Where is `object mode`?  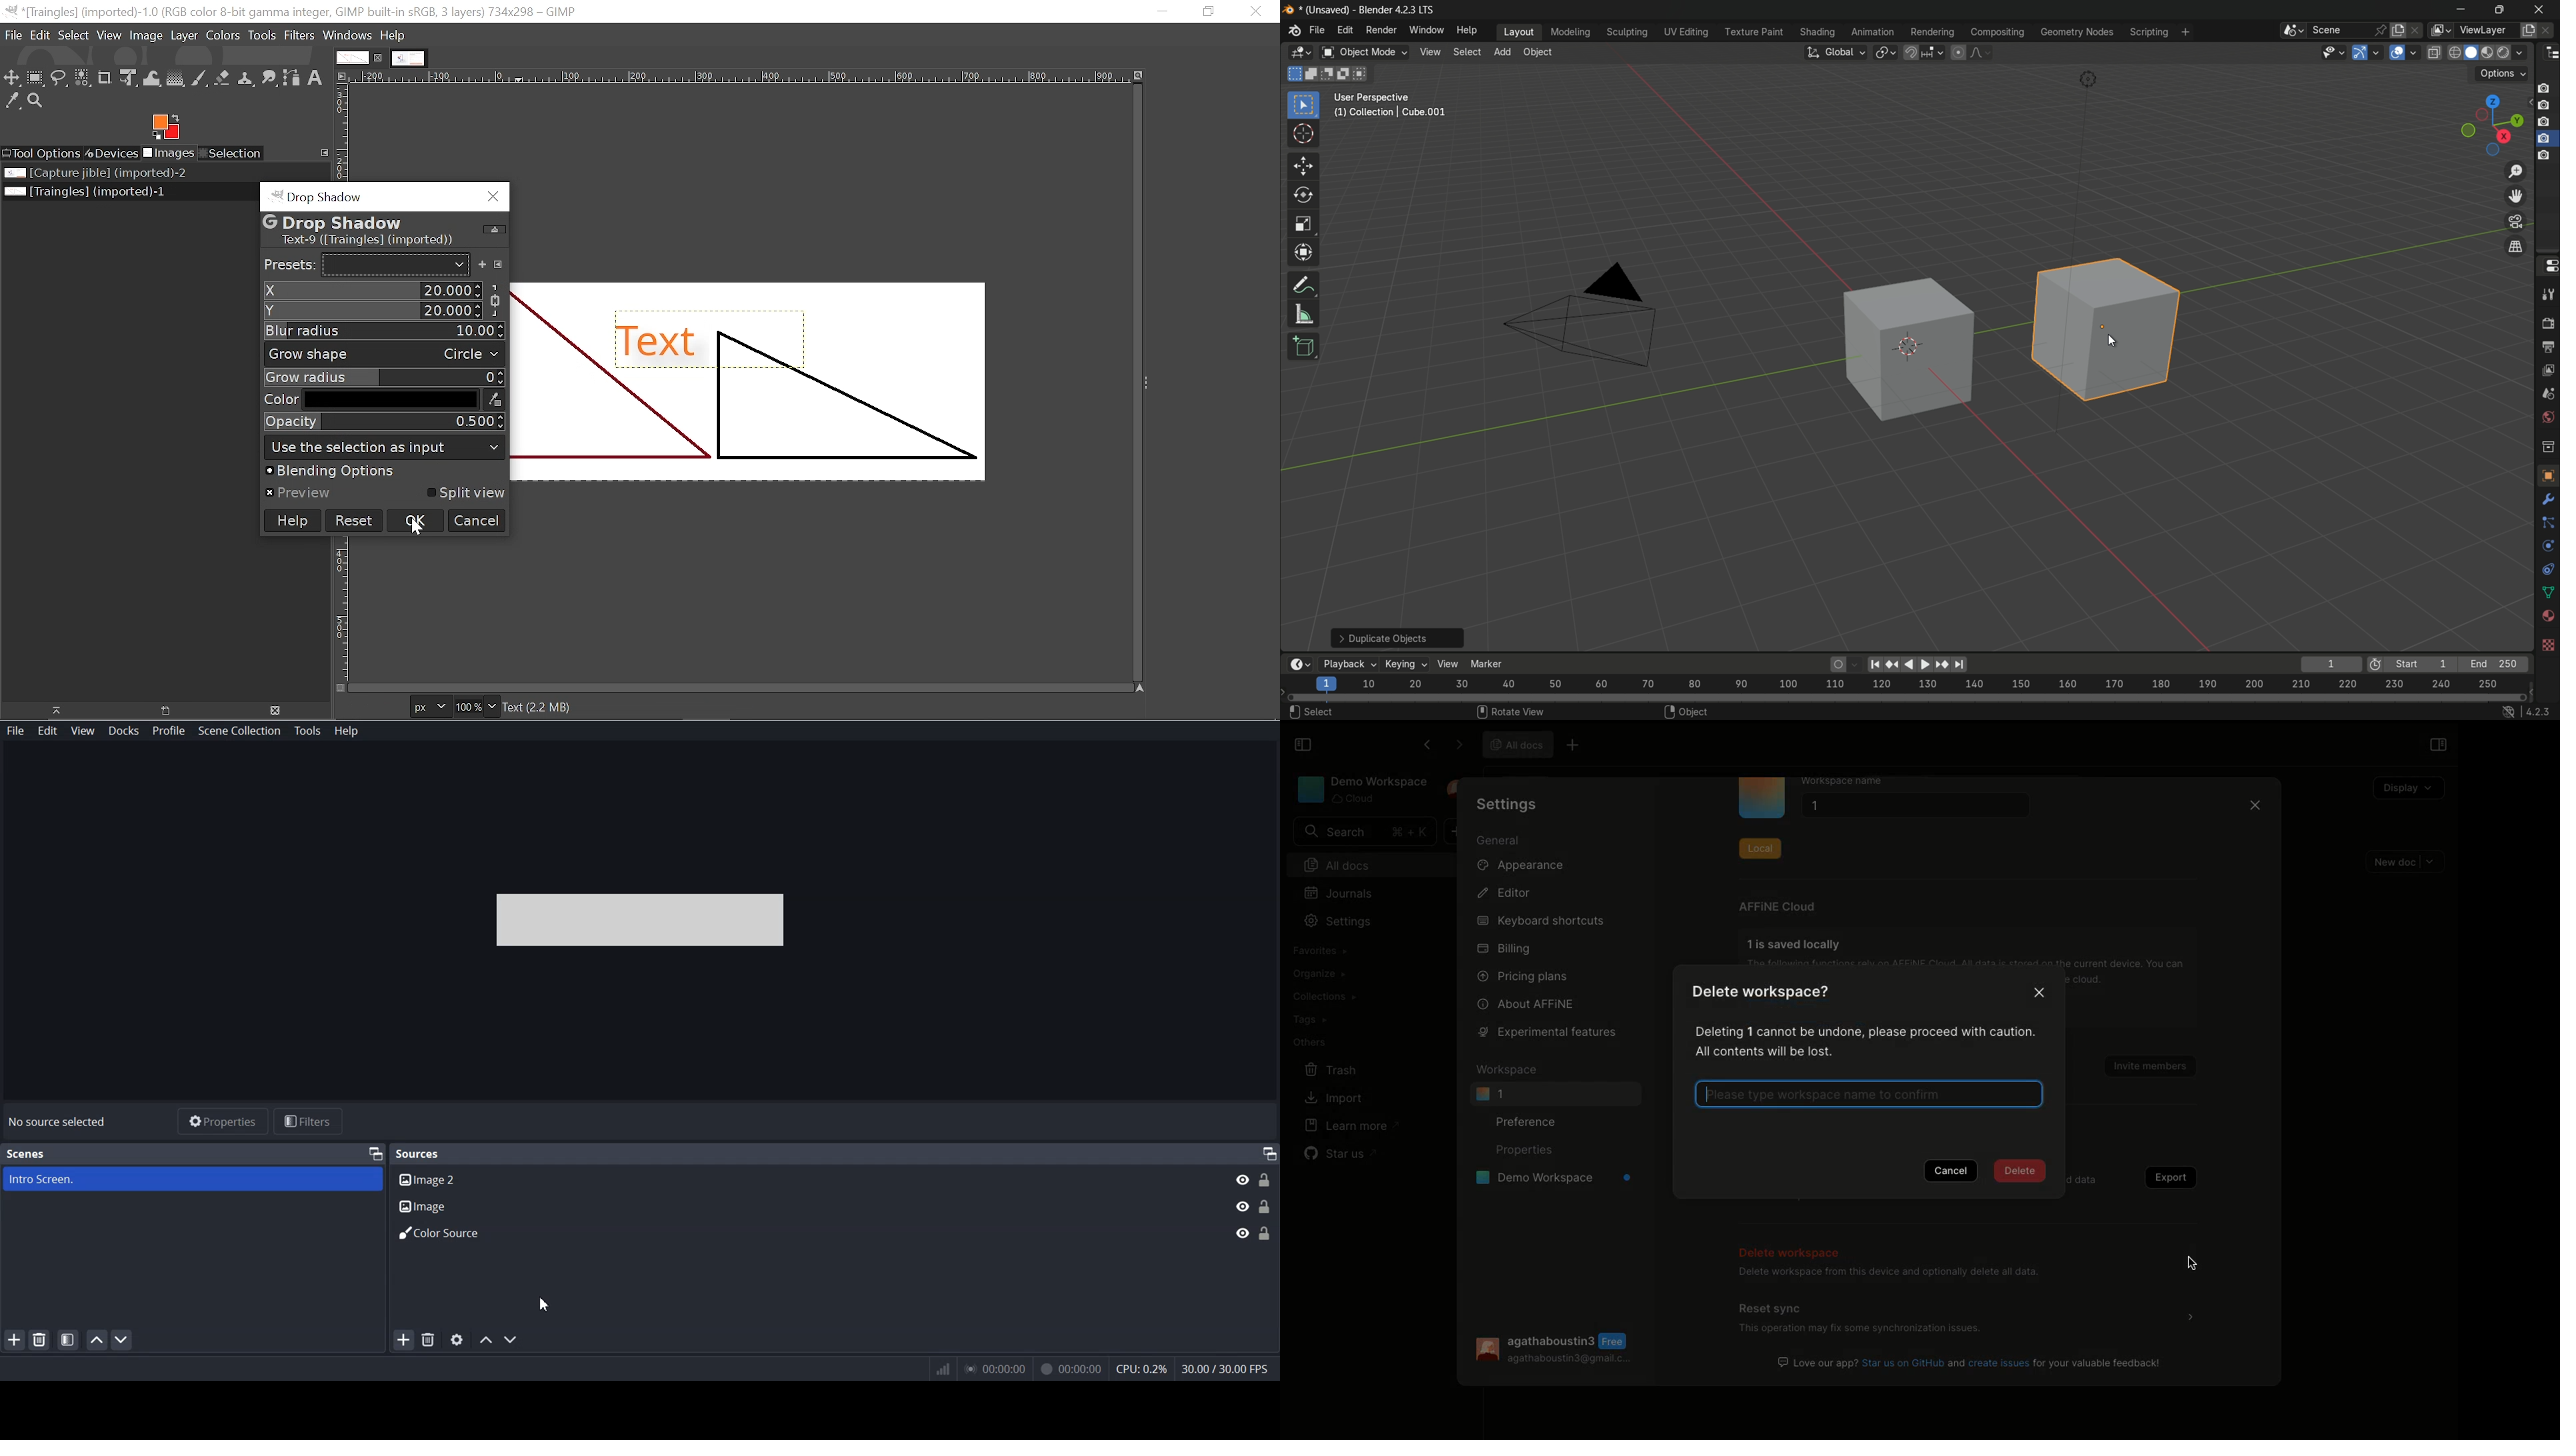
object mode is located at coordinates (1365, 52).